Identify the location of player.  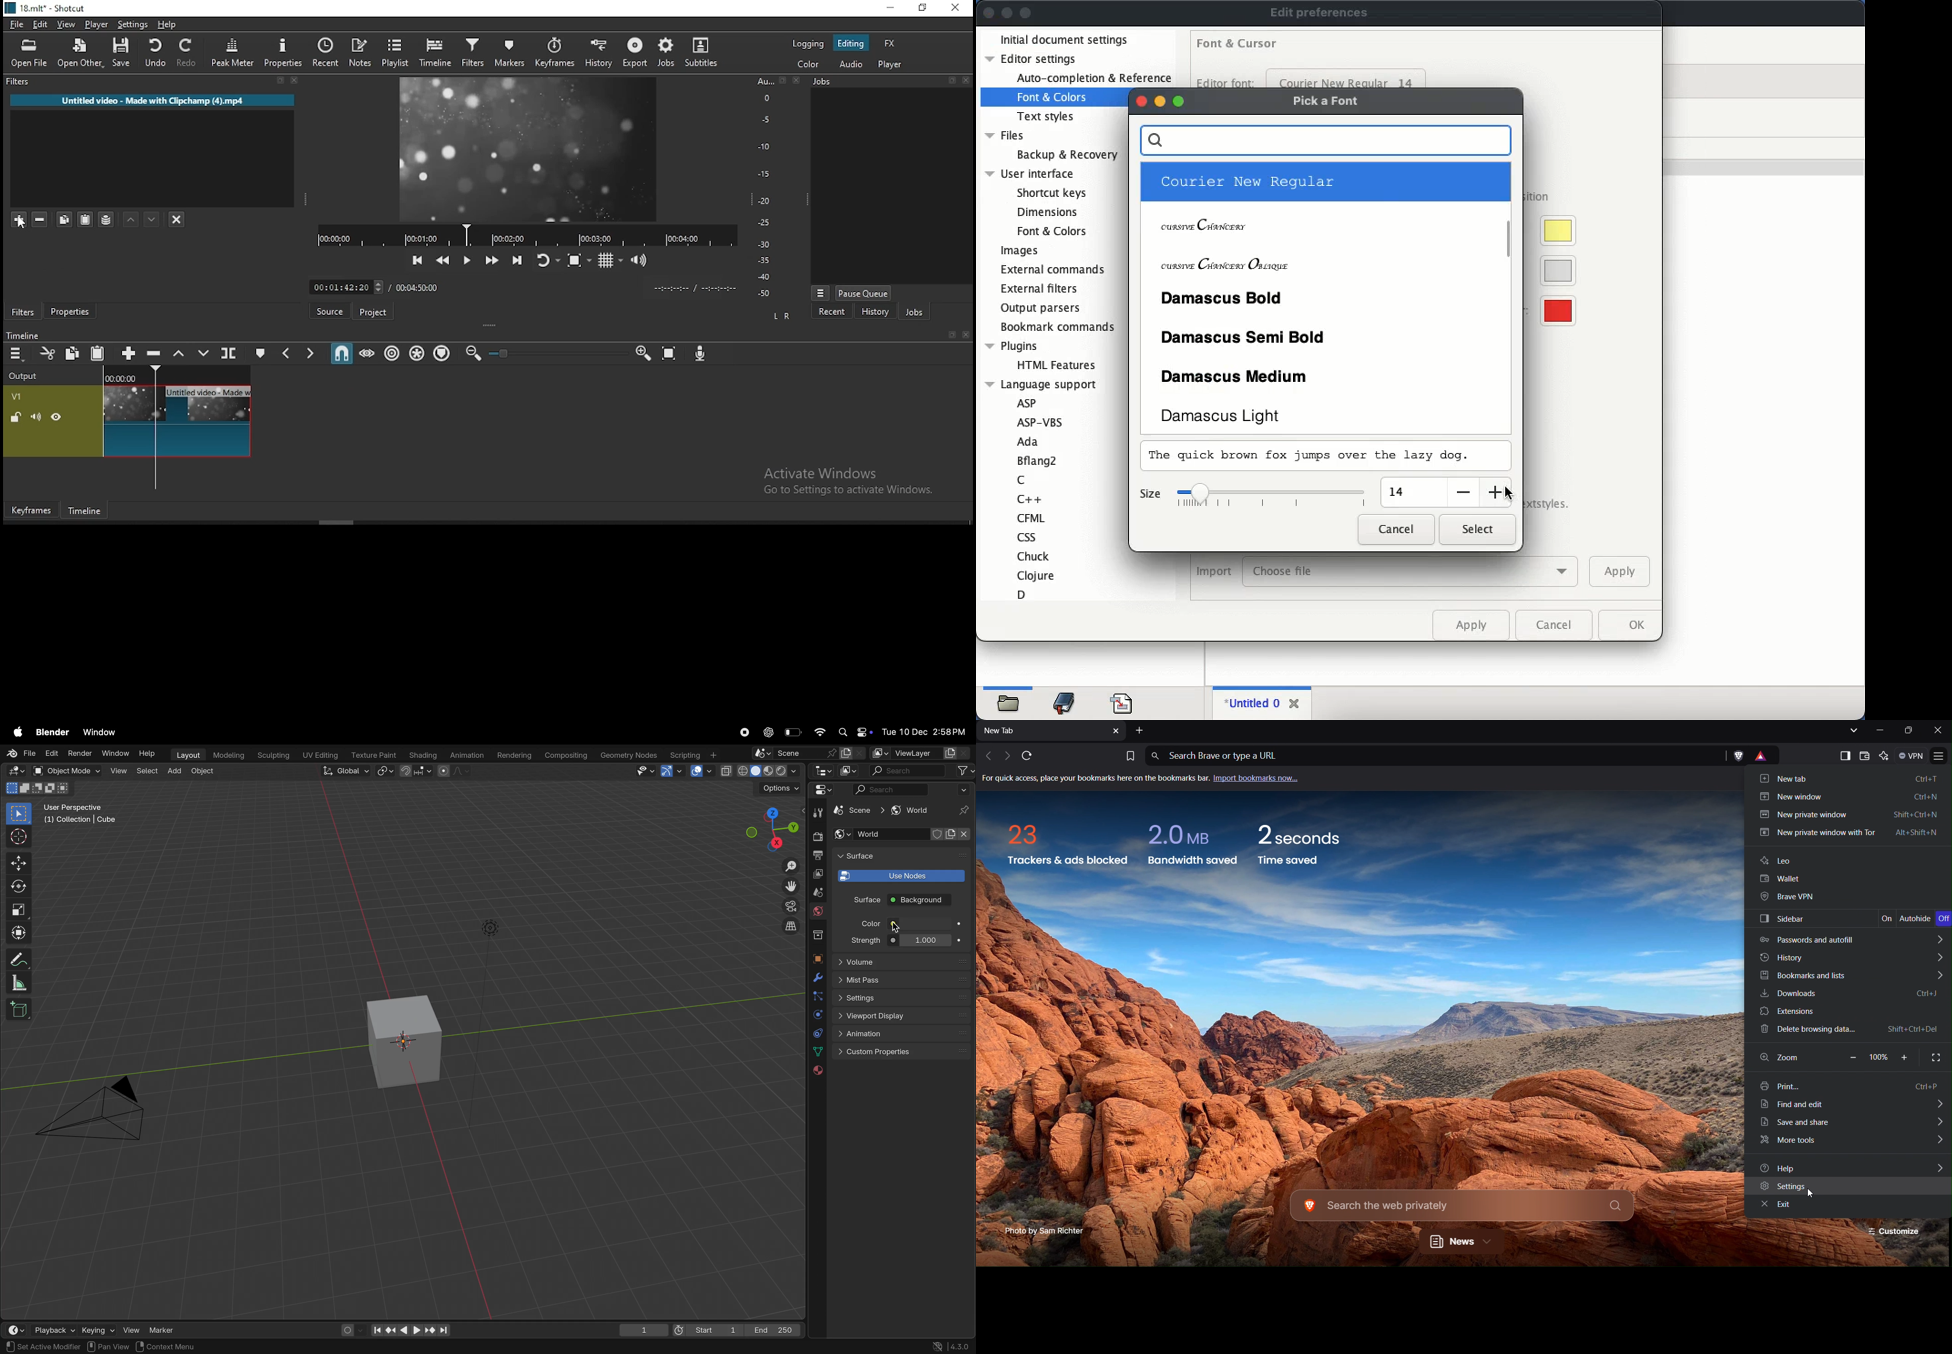
(97, 24).